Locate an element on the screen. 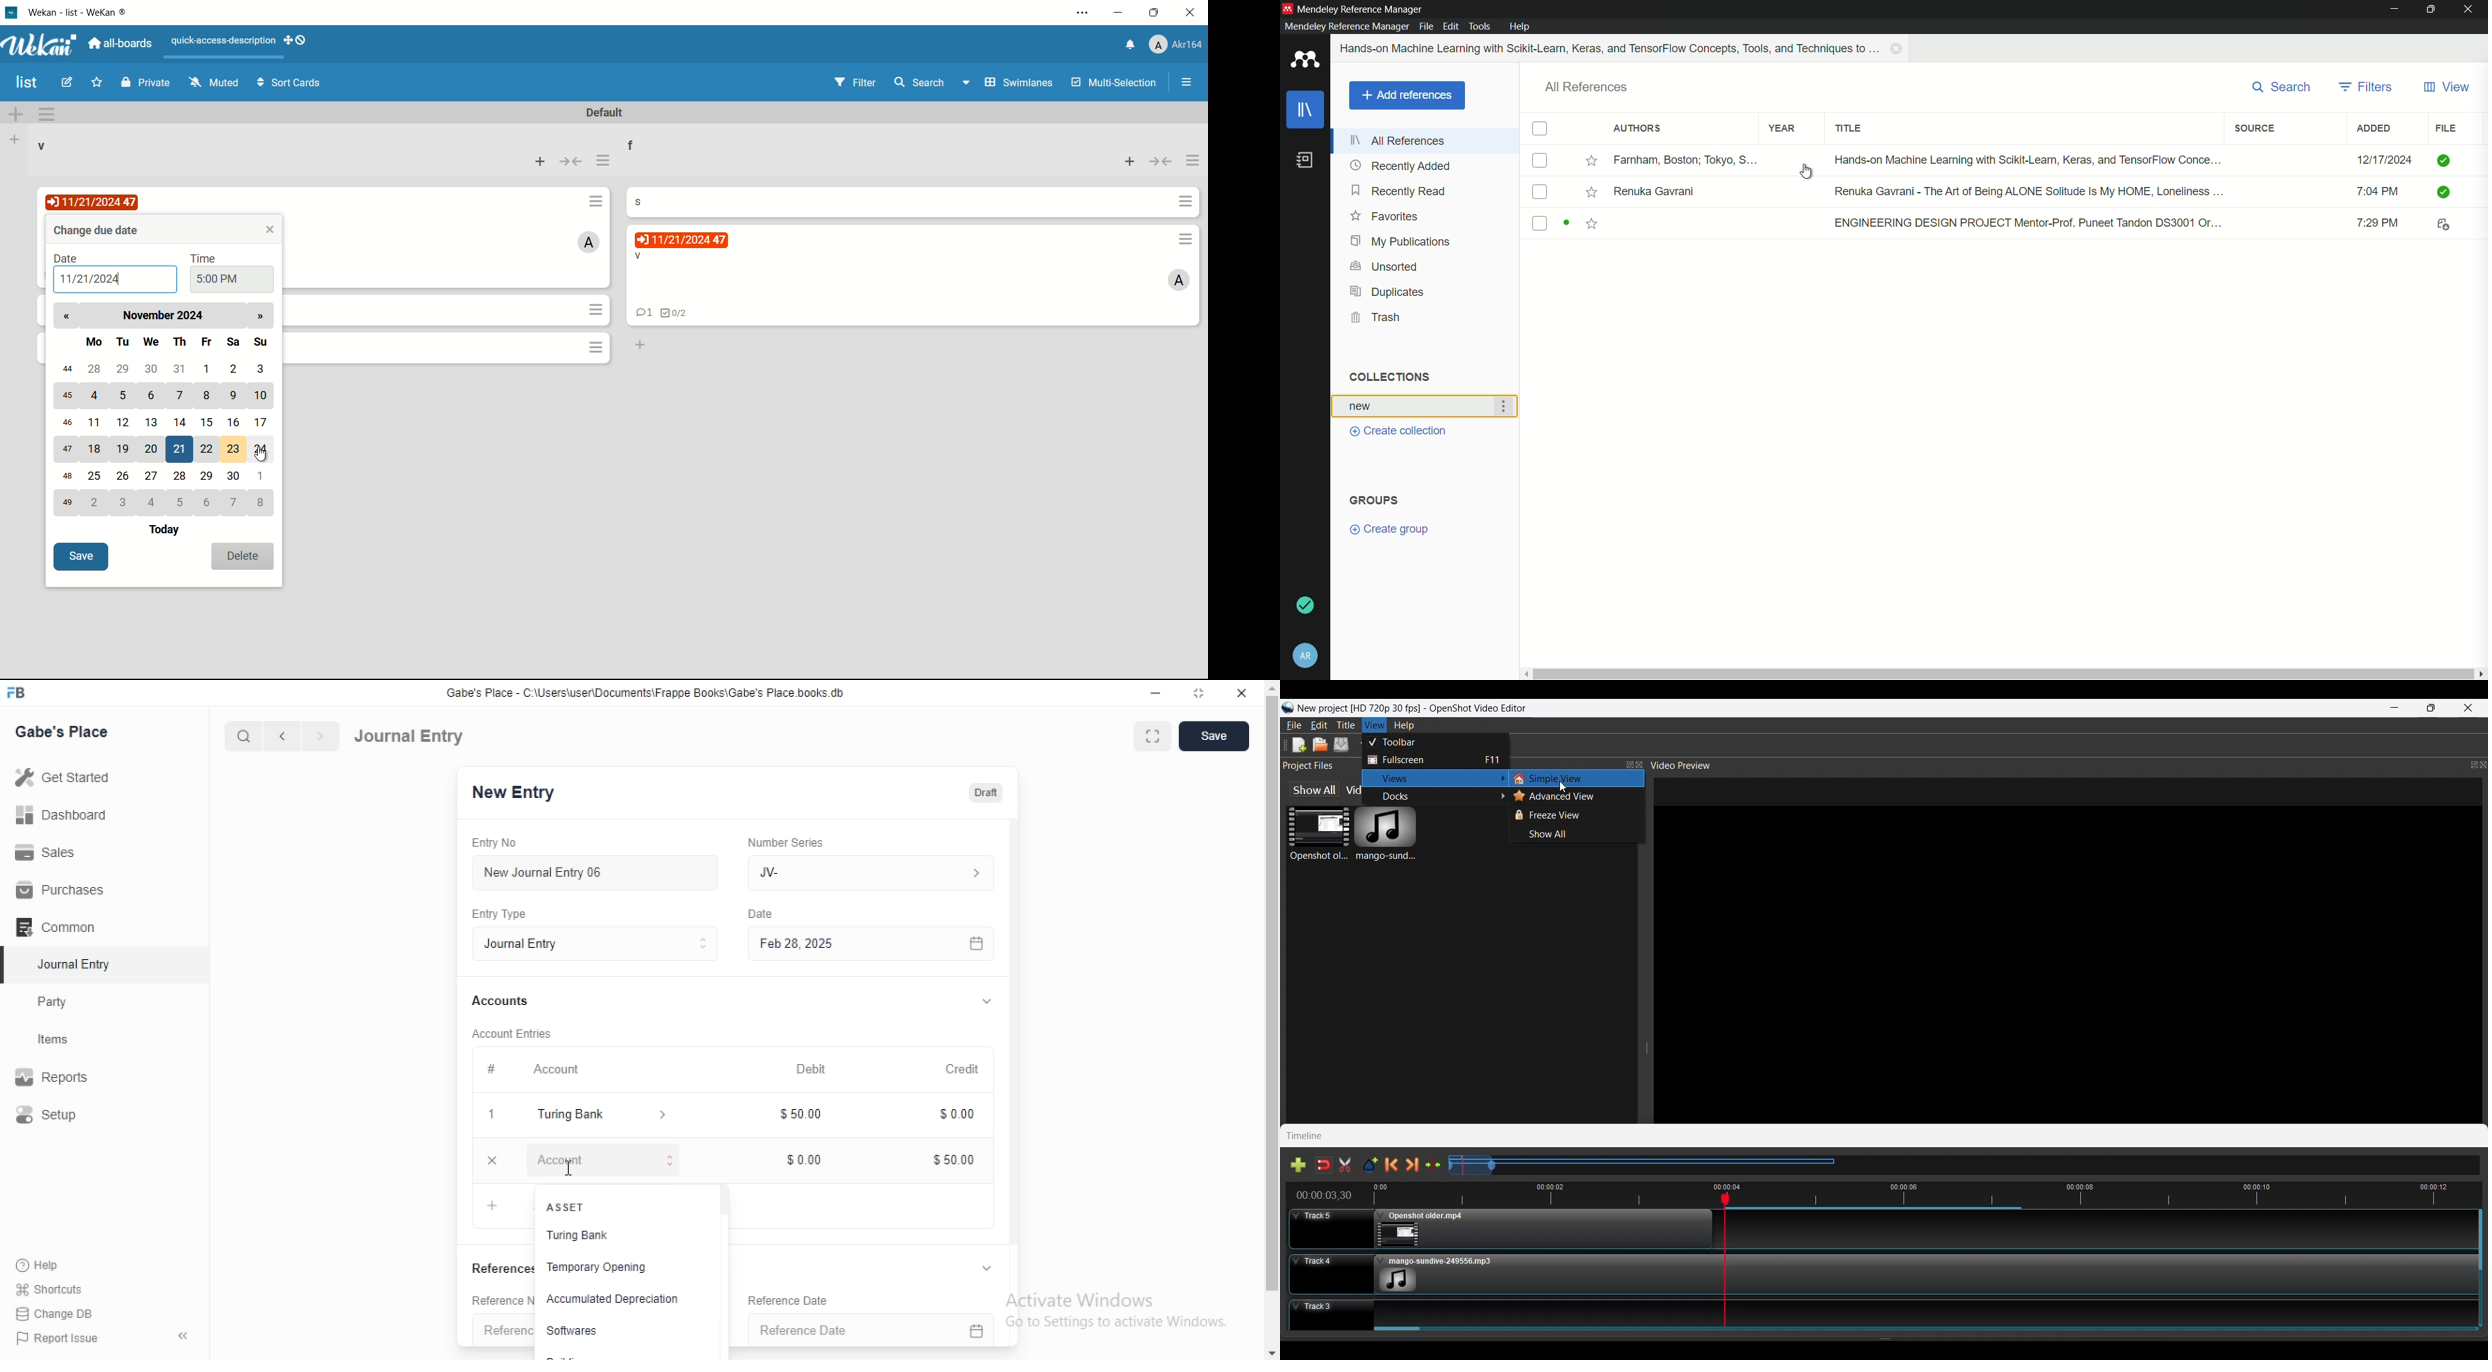 The height and width of the screenshot is (1372, 2492). Timeline is located at coordinates (1306, 1135).